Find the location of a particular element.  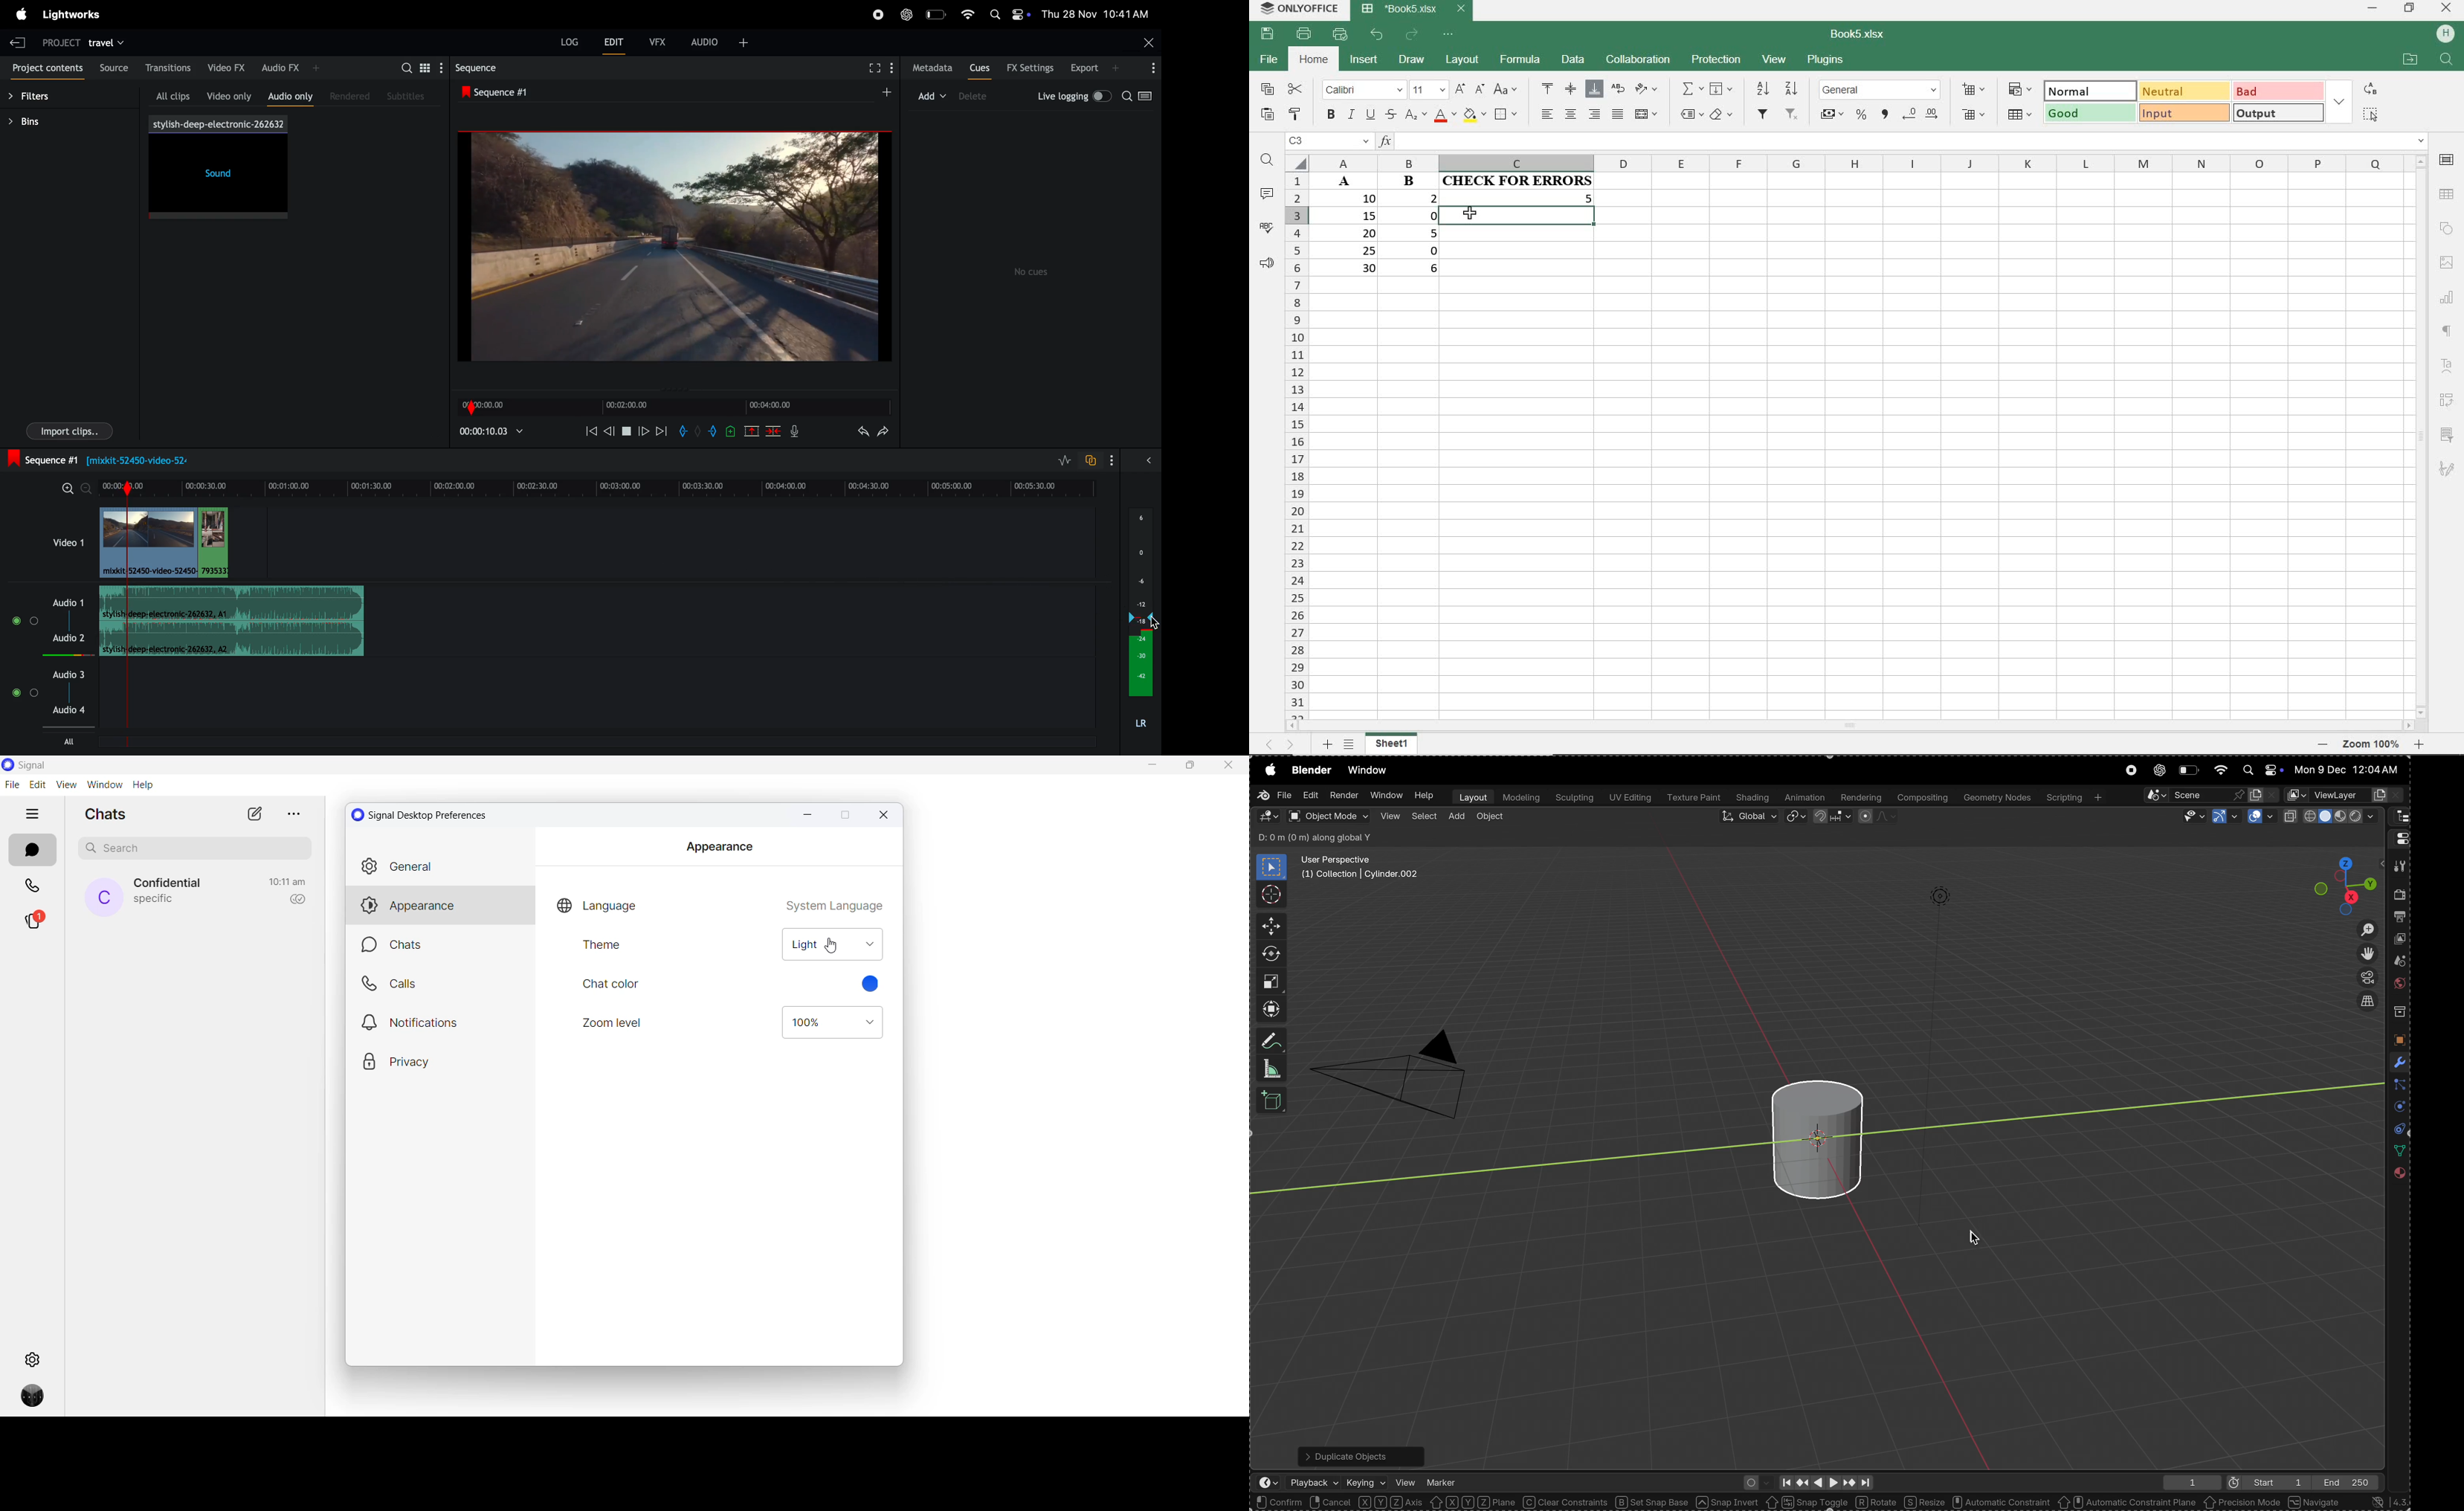

FONT is located at coordinates (1361, 91).